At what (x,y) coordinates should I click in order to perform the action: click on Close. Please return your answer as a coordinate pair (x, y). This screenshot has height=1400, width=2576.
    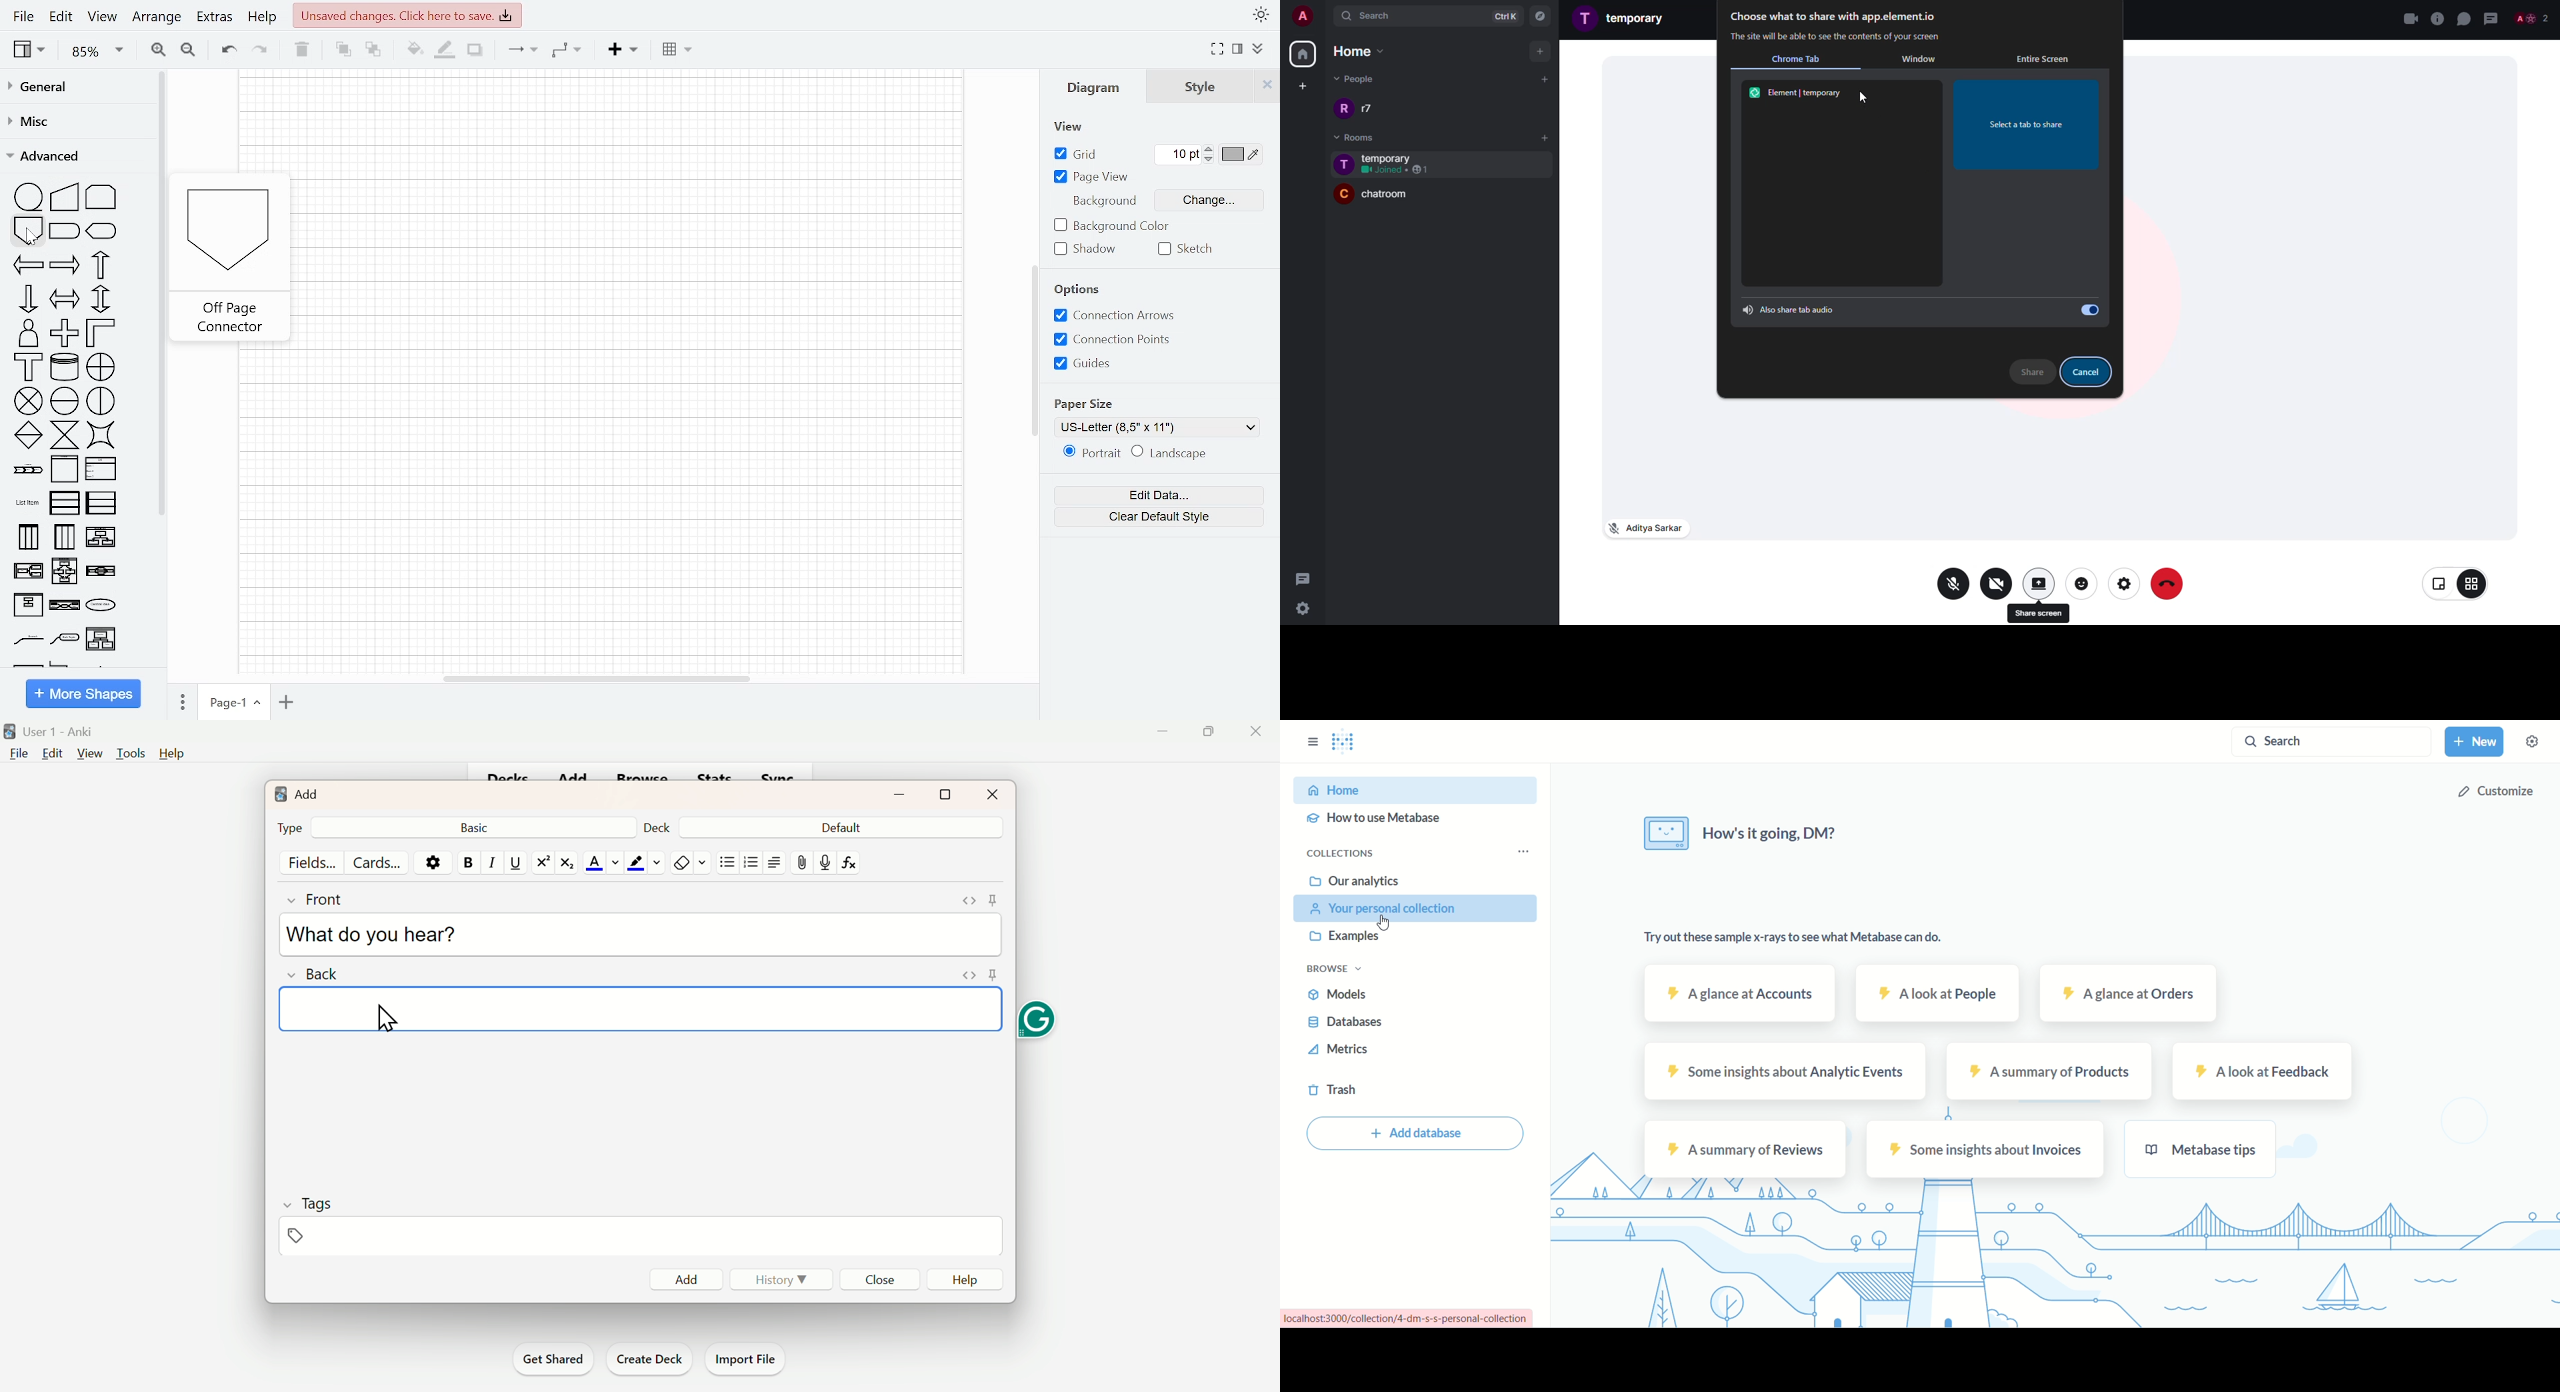
    Looking at the image, I should click on (877, 1279).